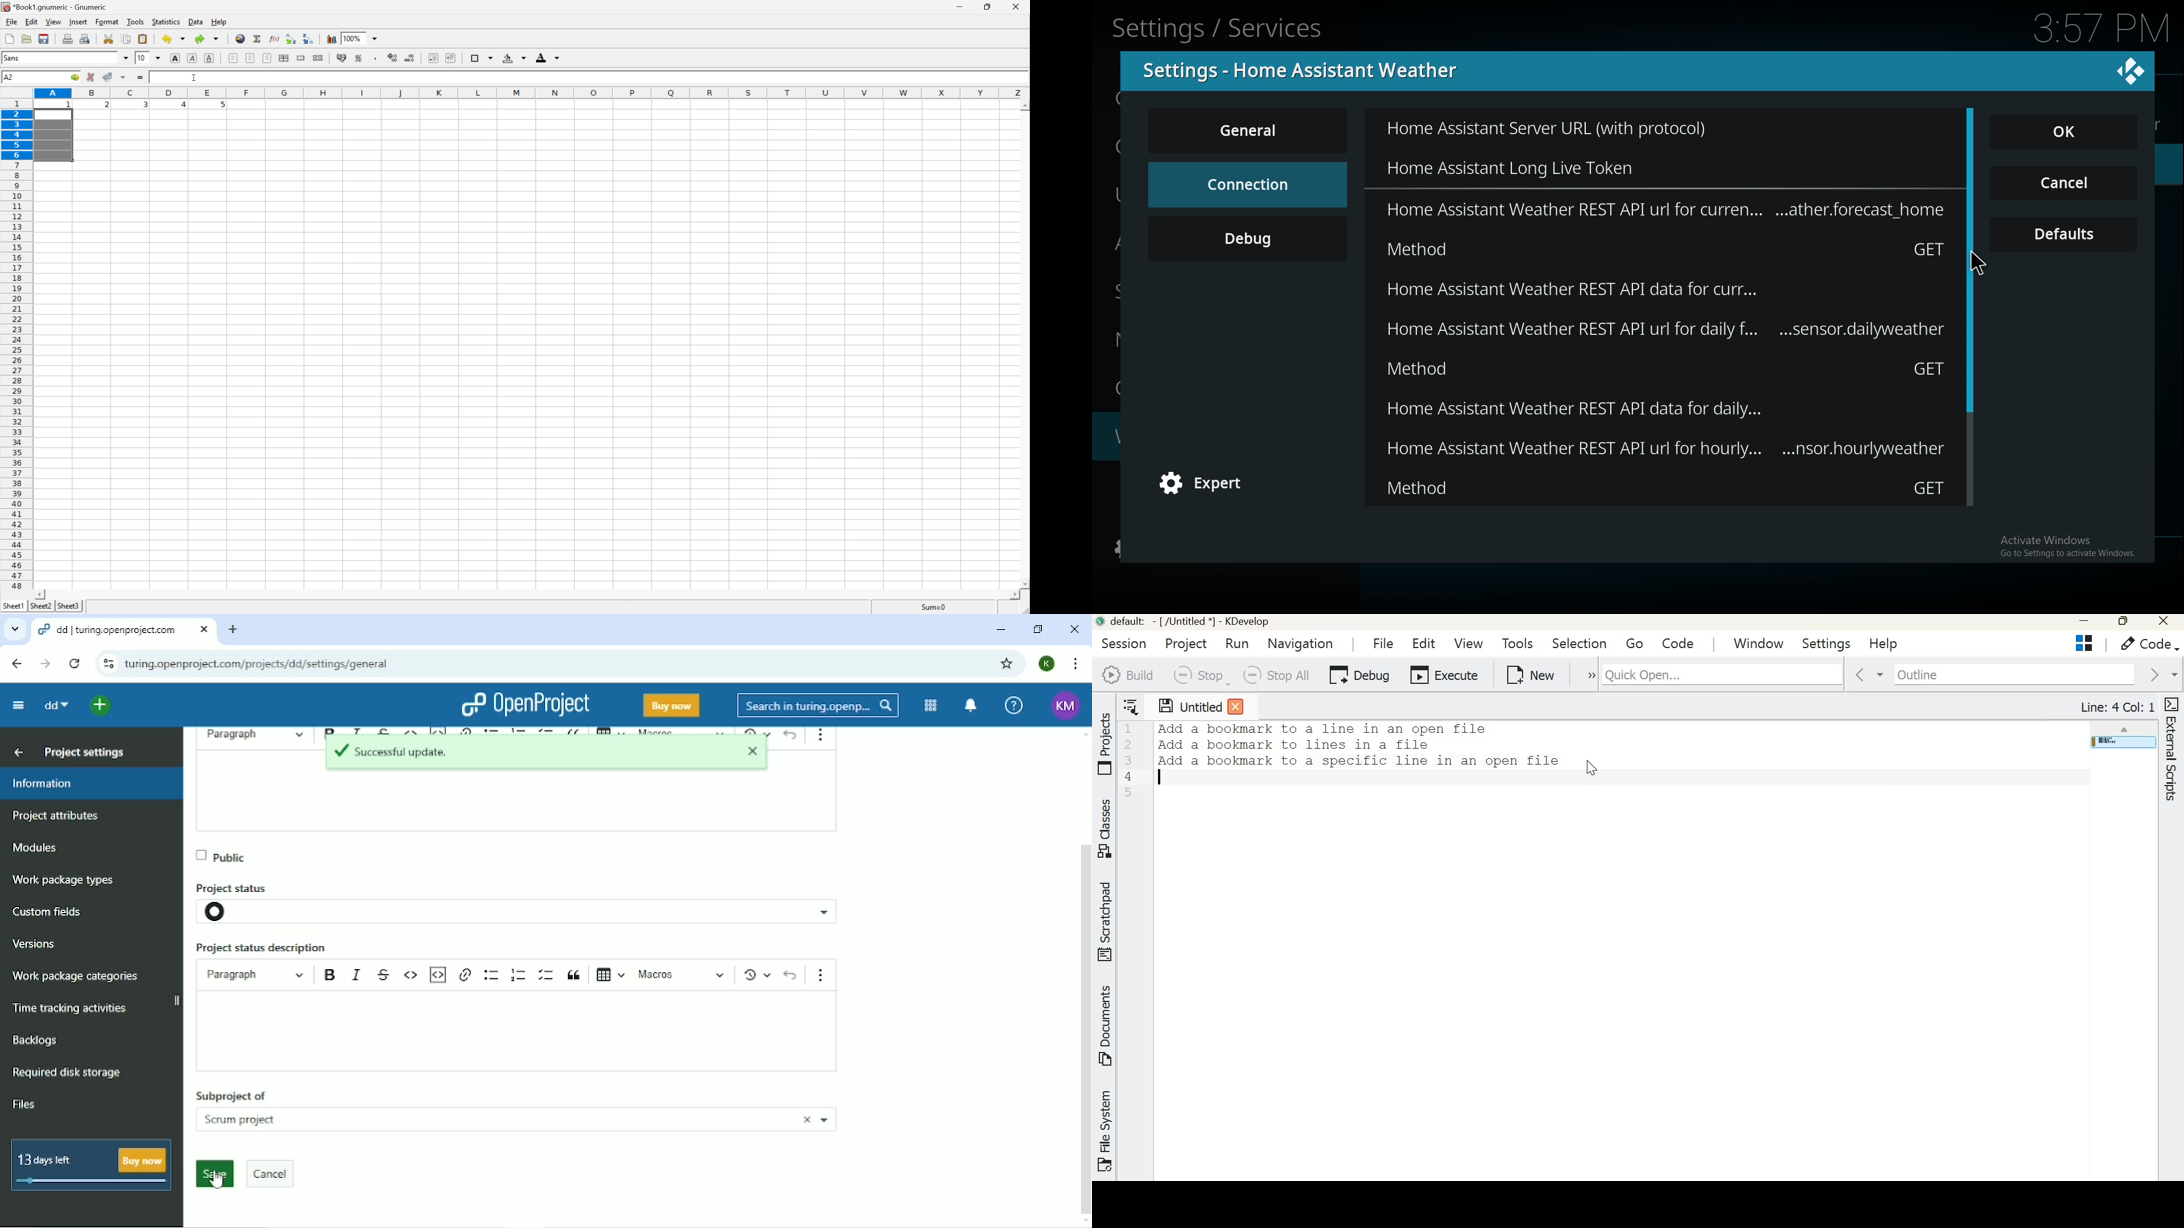  I want to click on debug, so click(1248, 238).